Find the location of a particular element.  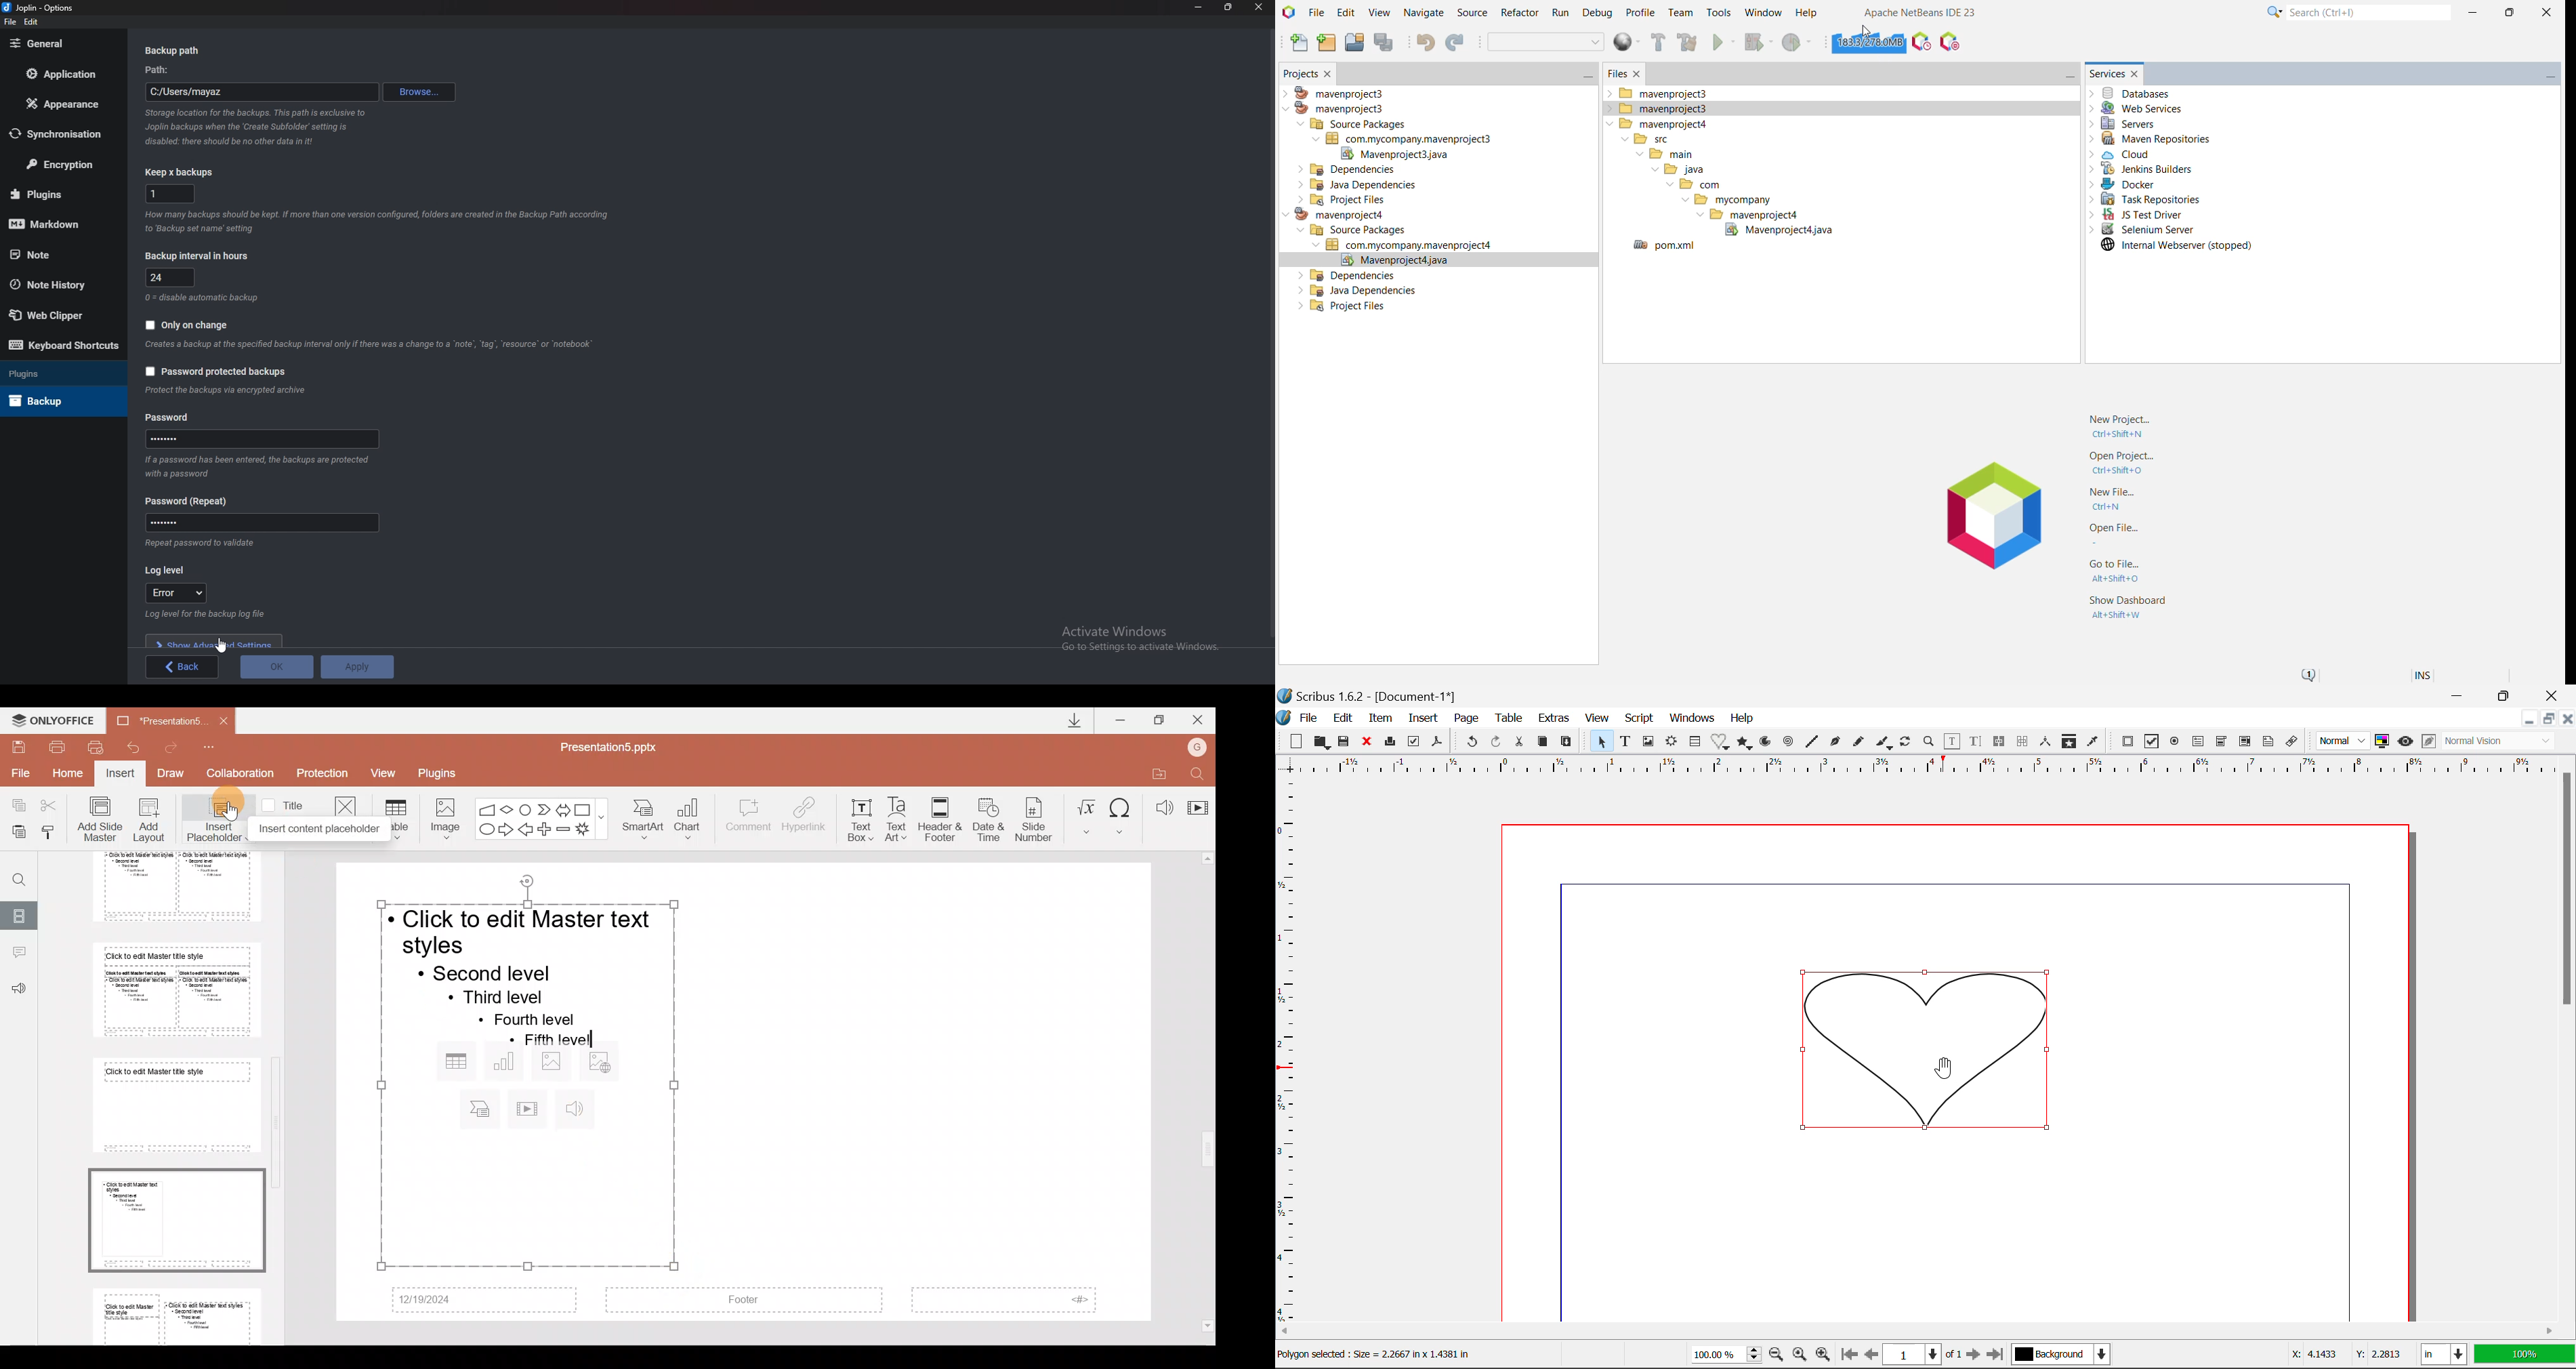

Horizontal Page Margins is located at coordinates (1287, 1053).